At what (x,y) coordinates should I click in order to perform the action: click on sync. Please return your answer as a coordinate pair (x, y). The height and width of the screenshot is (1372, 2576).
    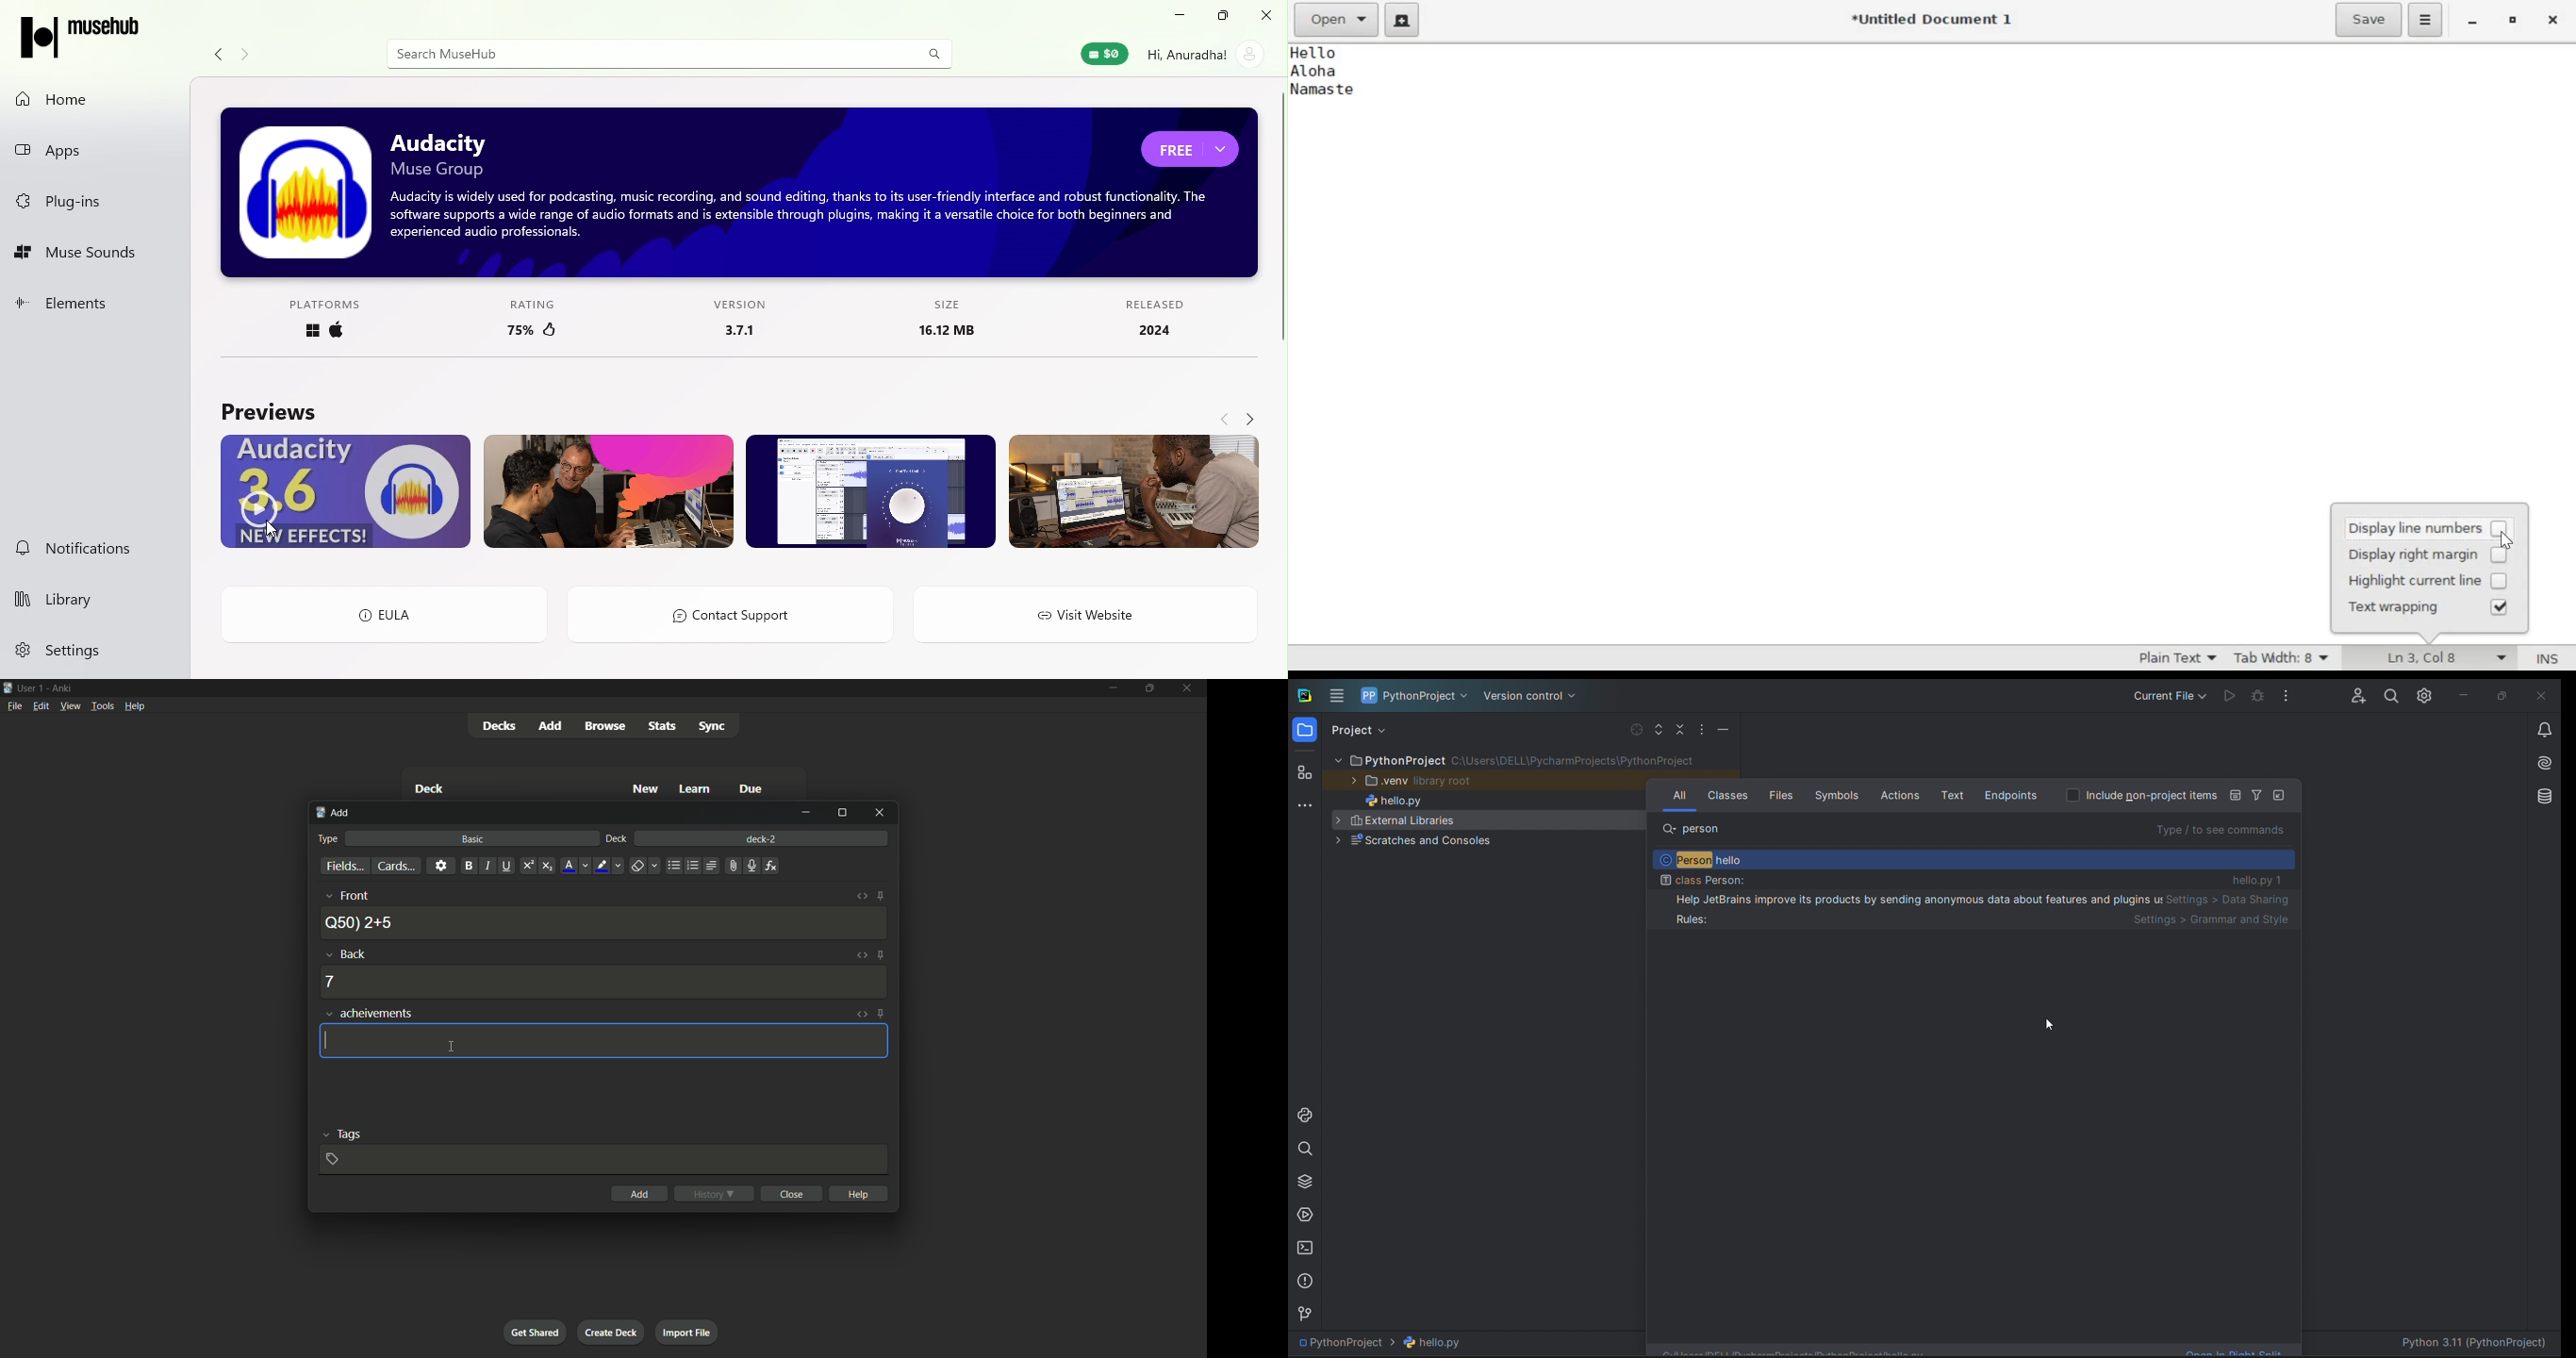
    Looking at the image, I should click on (713, 727).